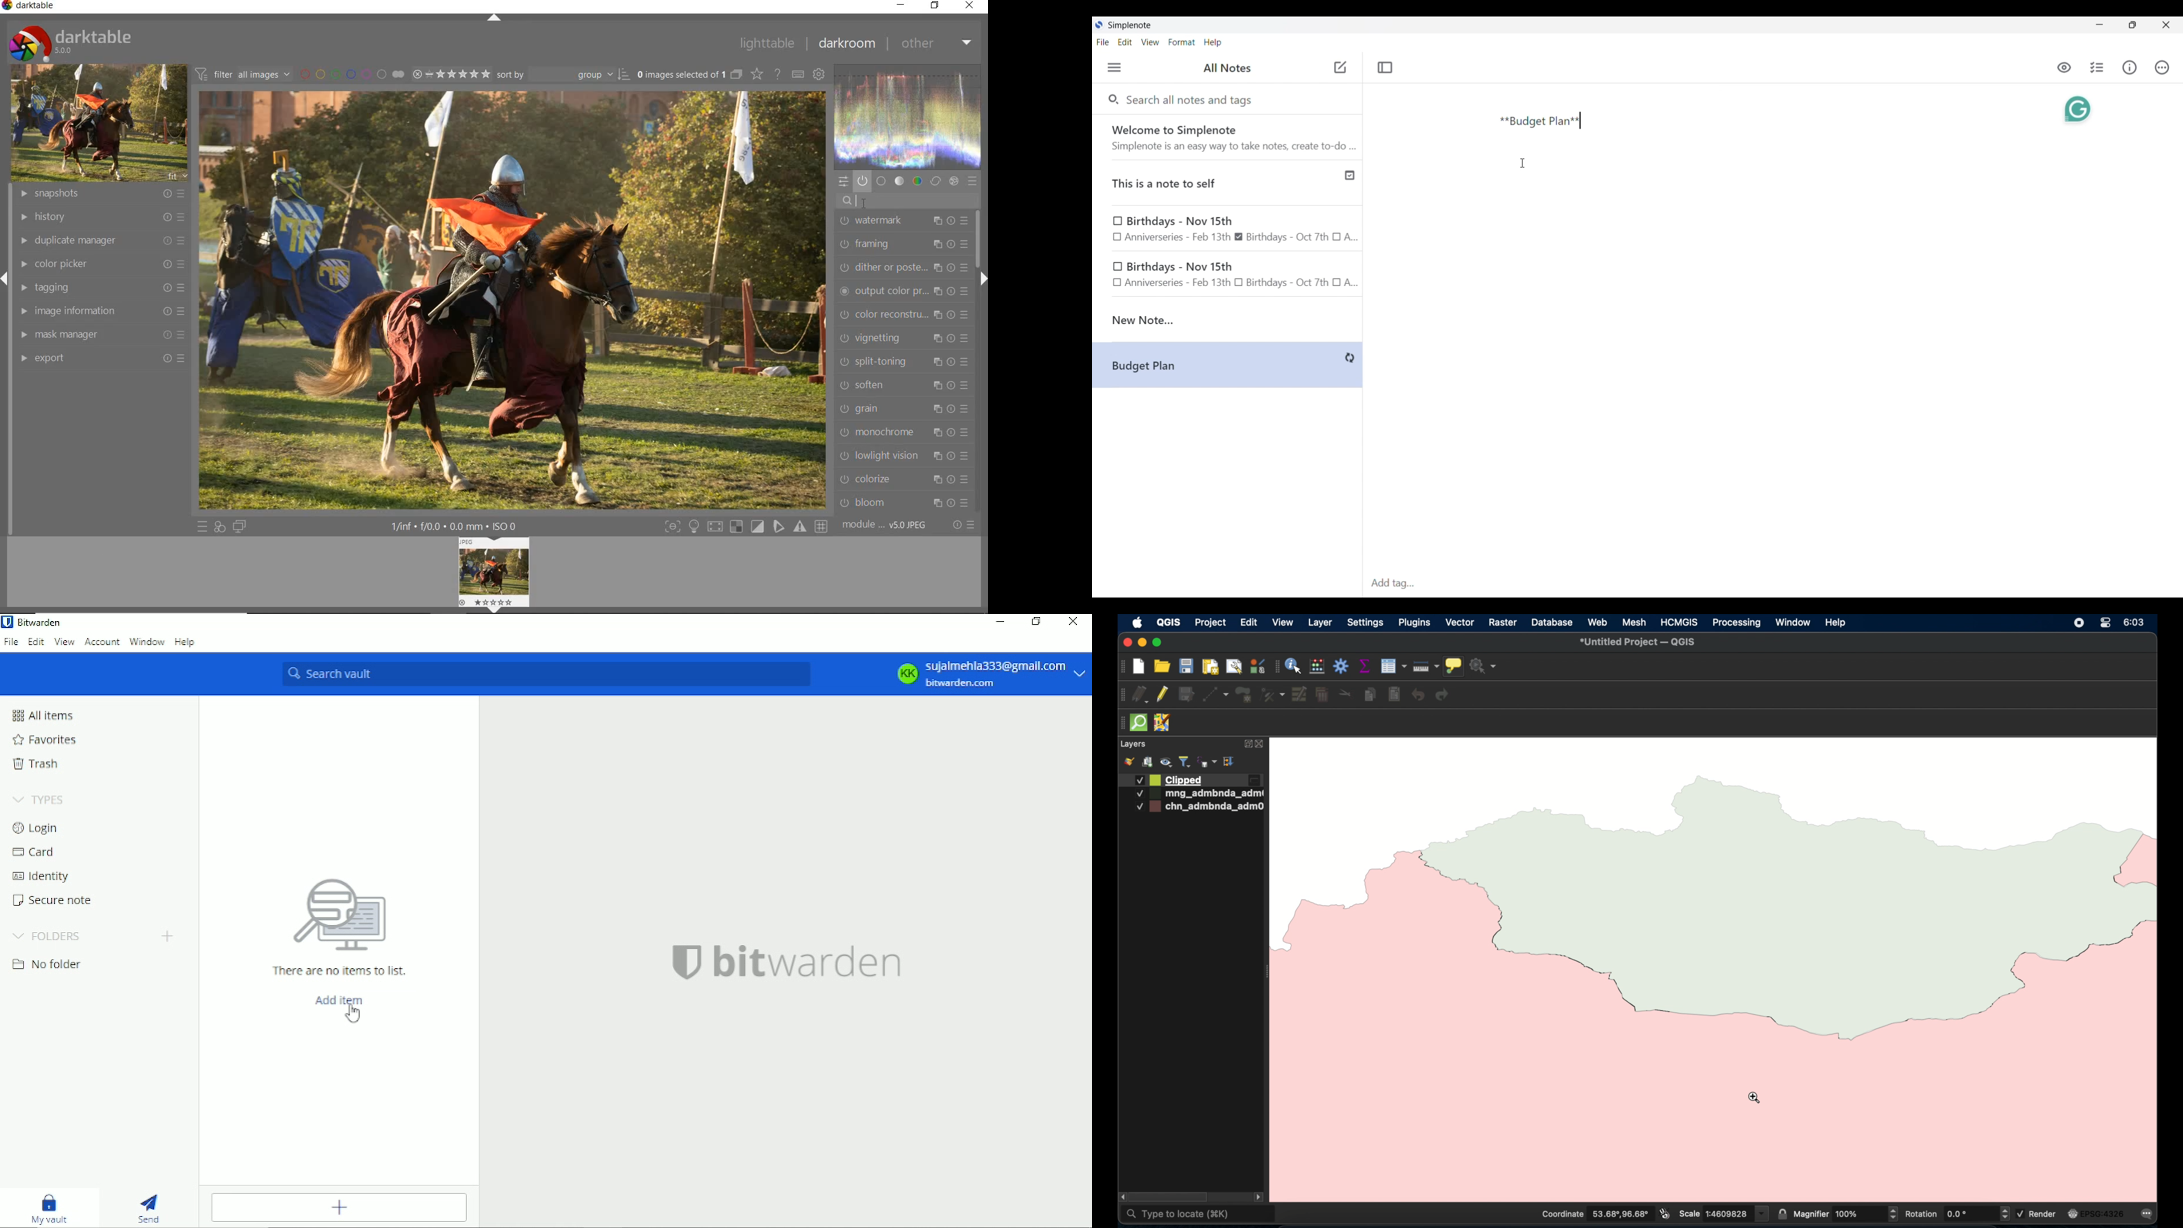 The image size is (2184, 1232). What do you see at coordinates (99, 311) in the screenshot?
I see `image information` at bounding box center [99, 311].